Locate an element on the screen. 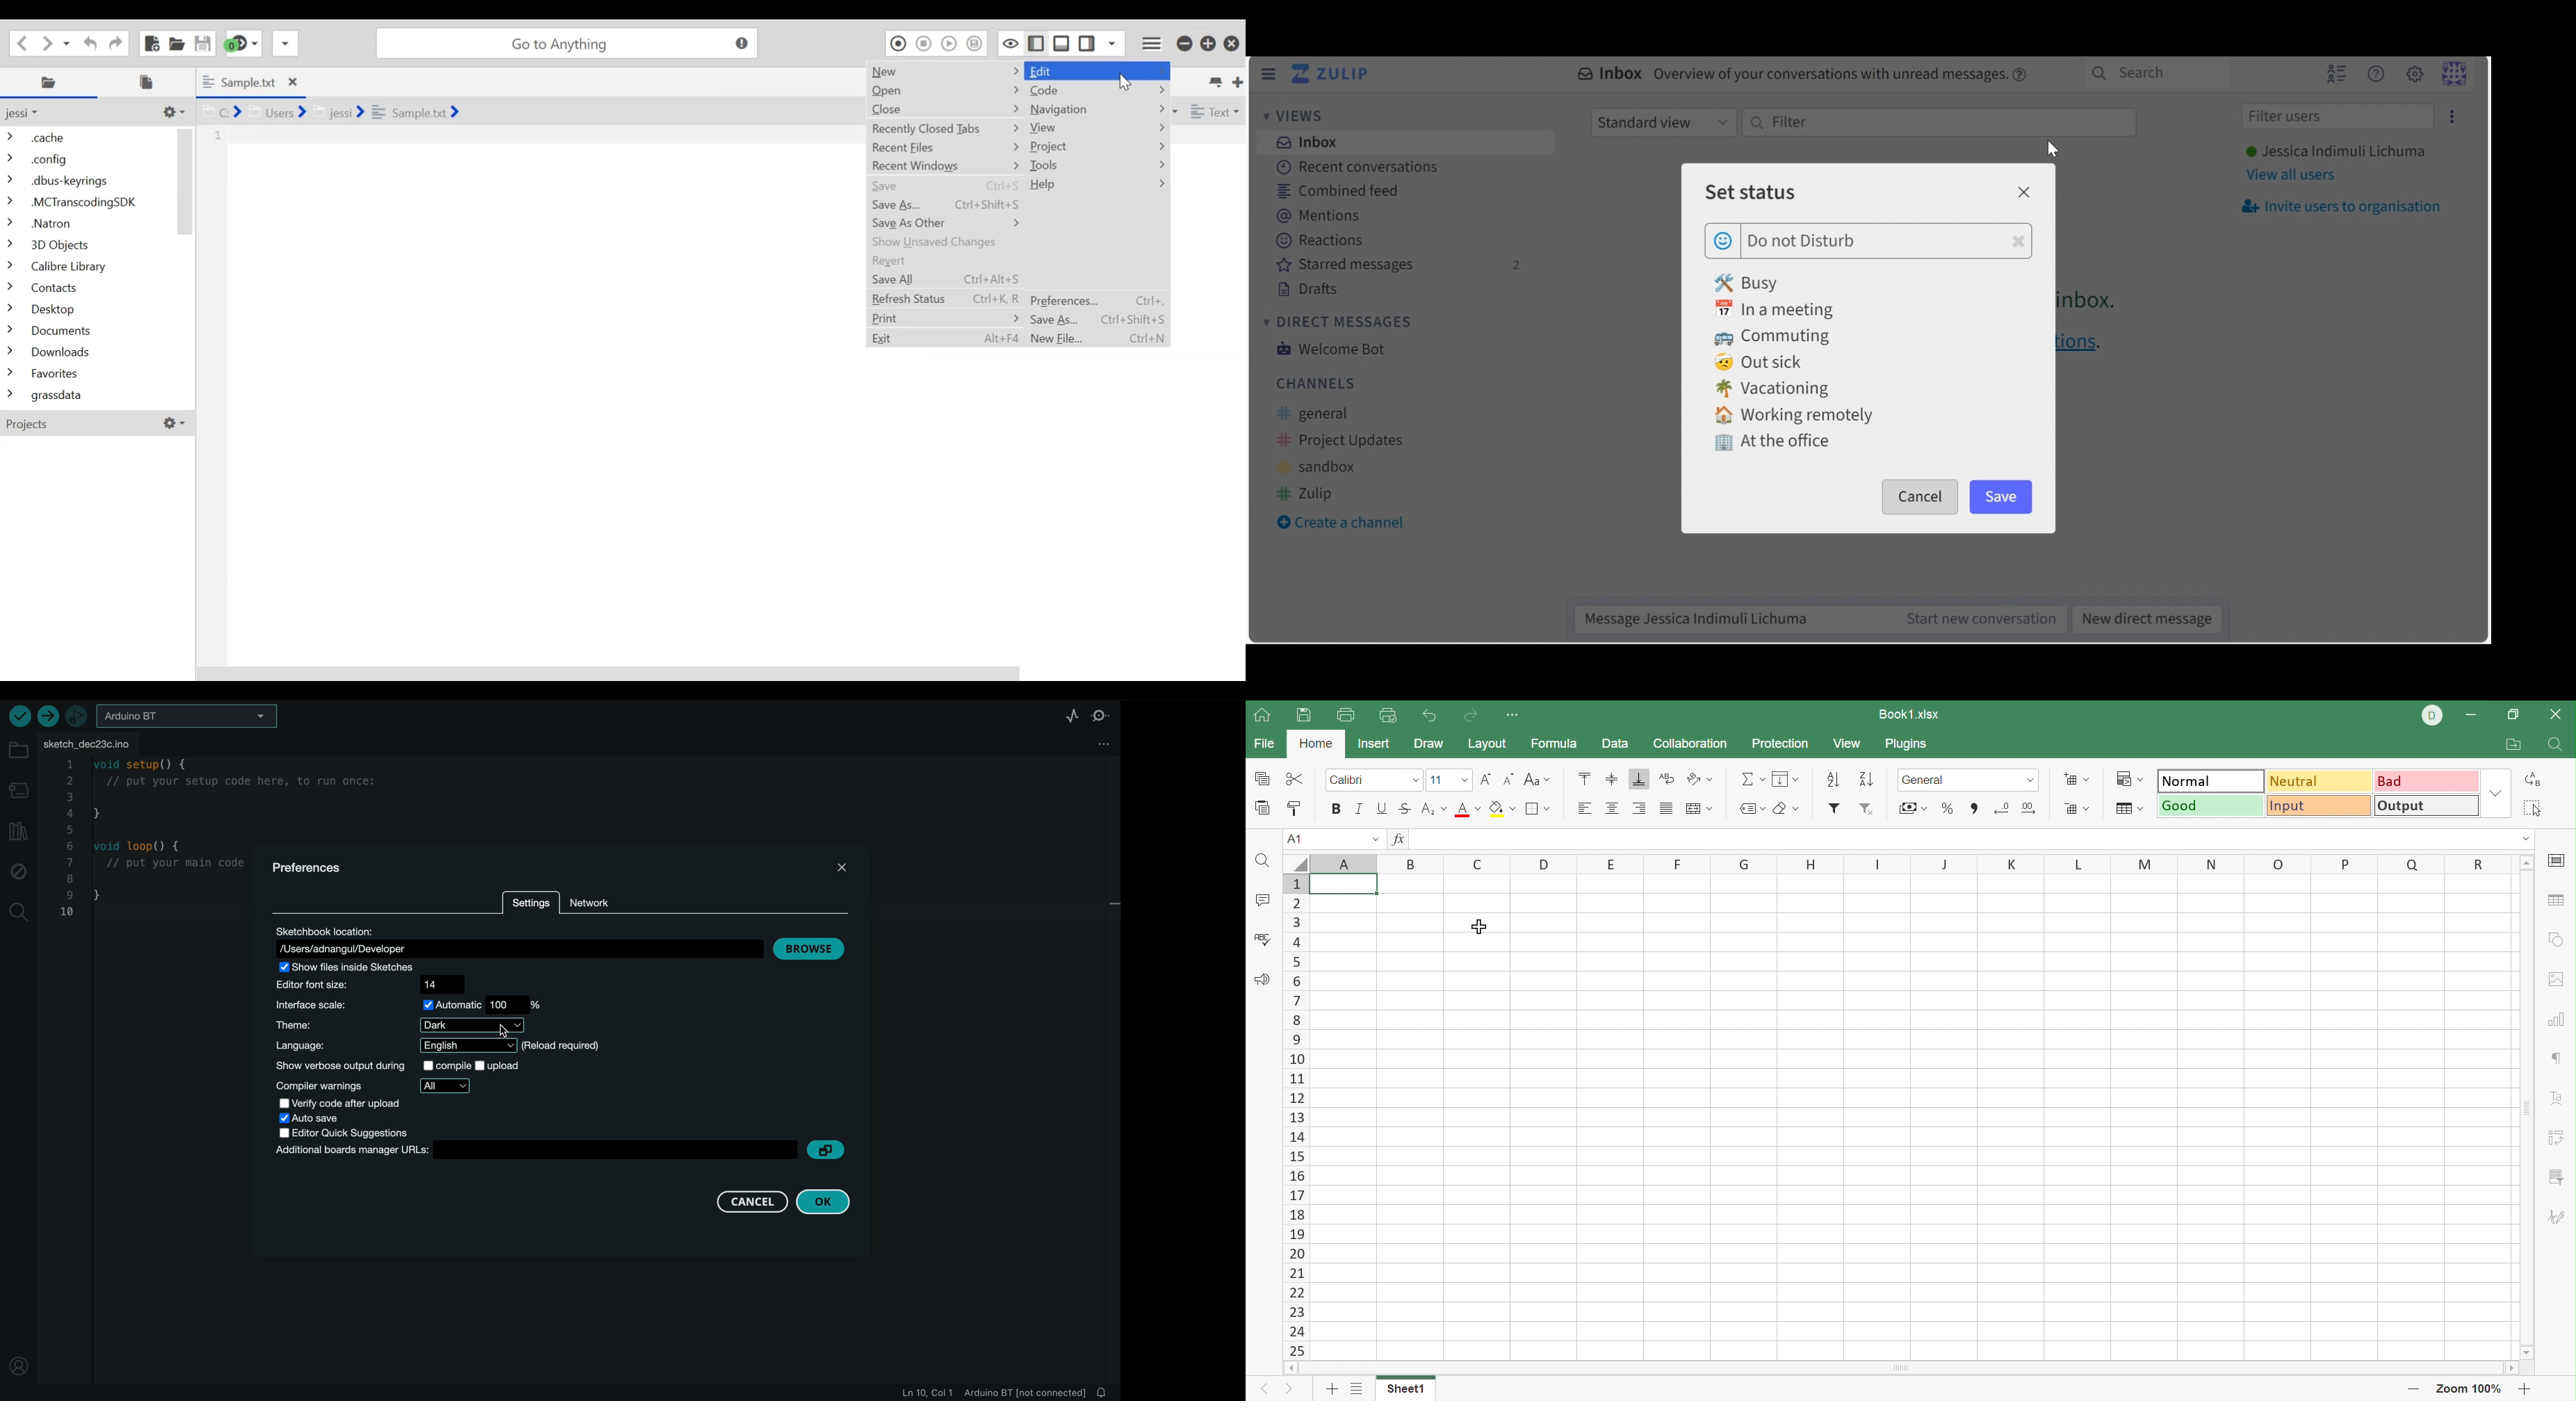 This screenshot has width=2576, height=1428. Fill color is located at coordinates (1501, 809).